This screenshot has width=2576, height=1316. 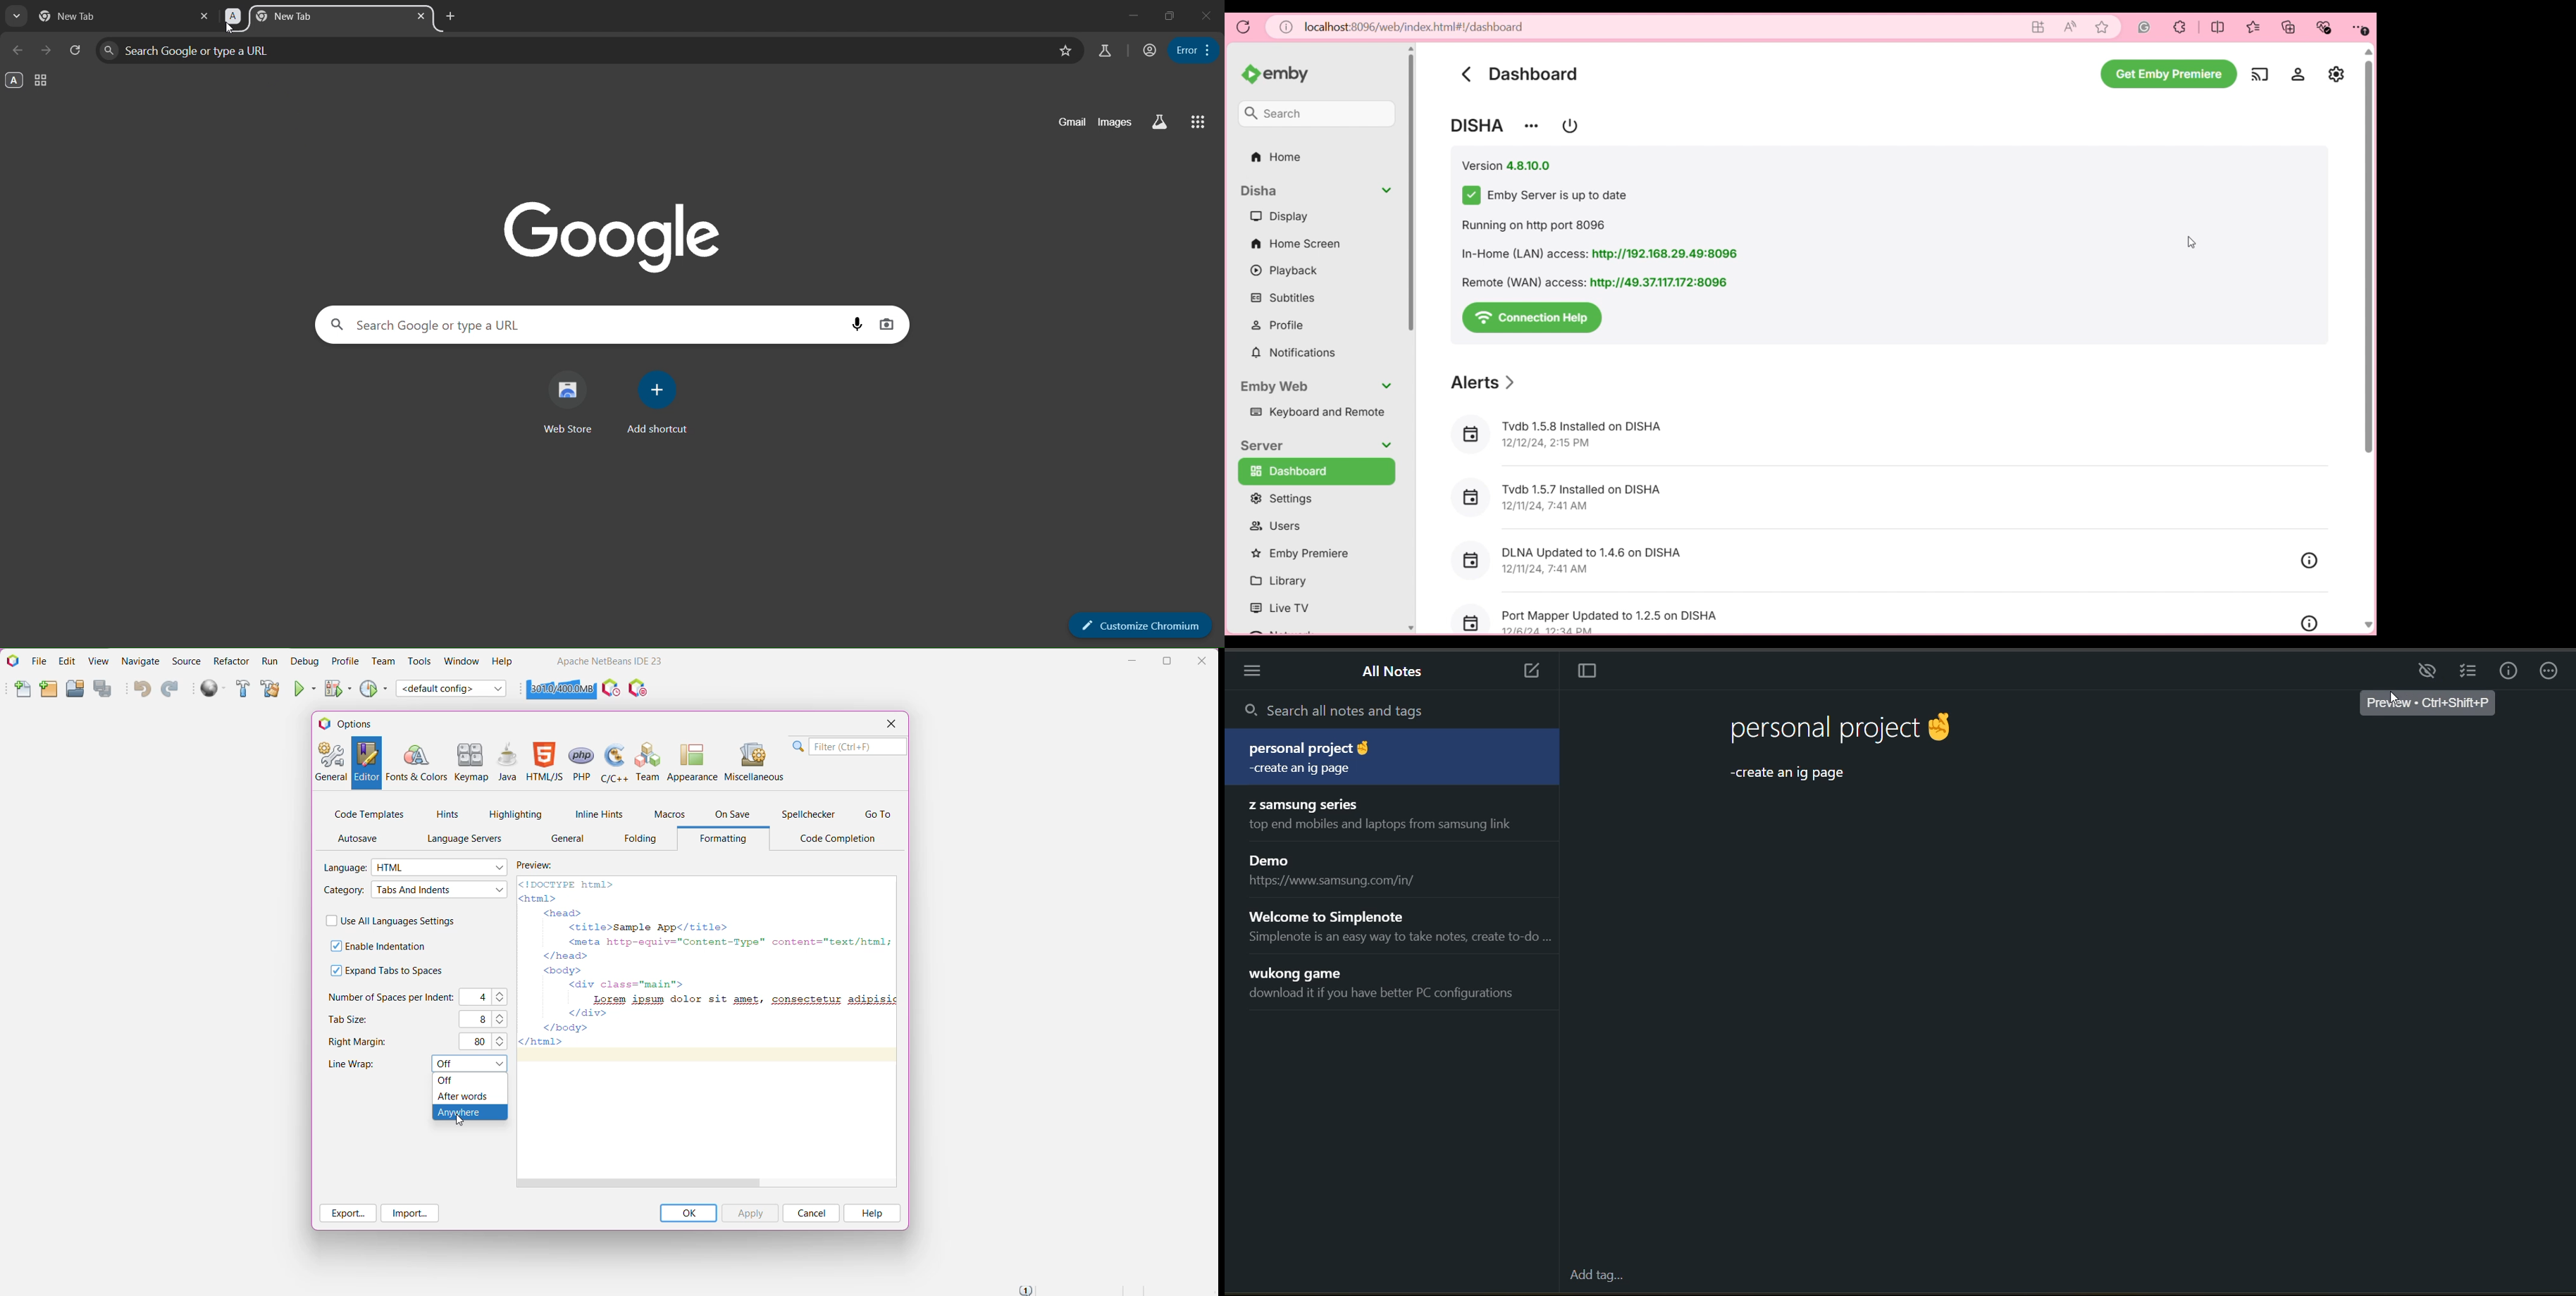 What do you see at coordinates (1207, 14) in the screenshot?
I see `close` at bounding box center [1207, 14].